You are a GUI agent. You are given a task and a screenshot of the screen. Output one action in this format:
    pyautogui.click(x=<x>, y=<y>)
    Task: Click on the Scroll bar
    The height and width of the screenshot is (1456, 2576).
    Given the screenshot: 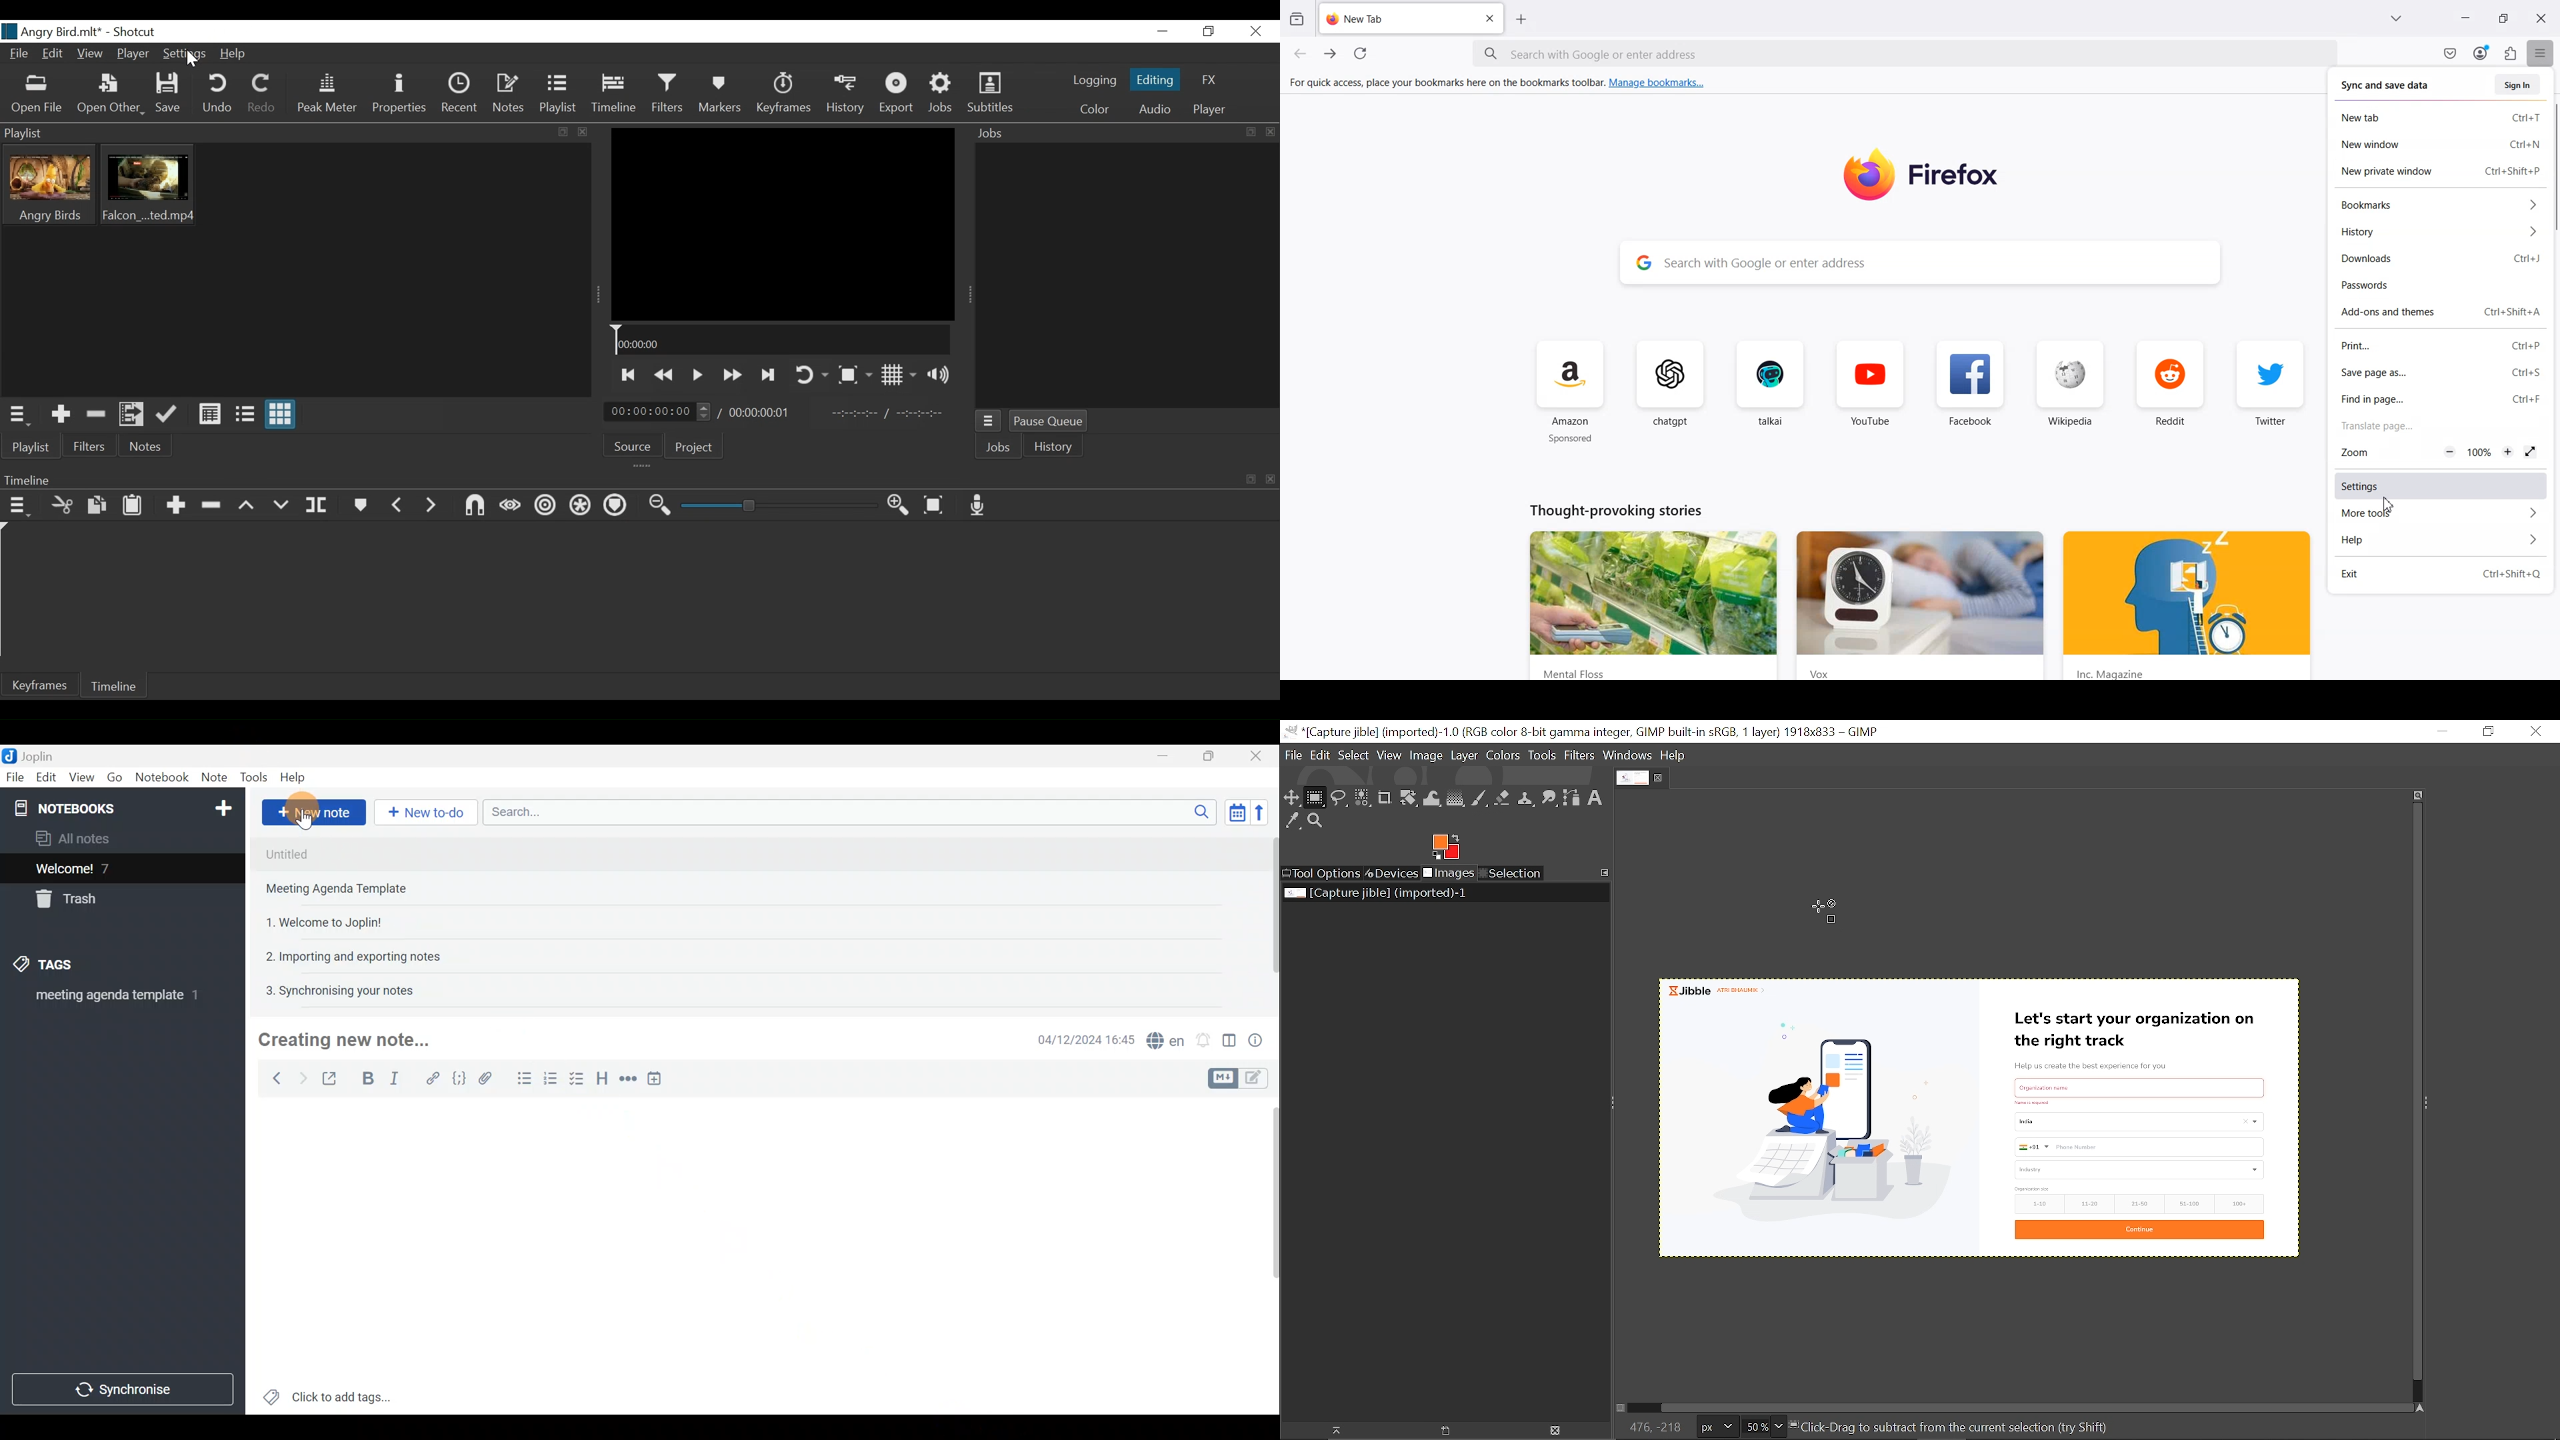 What is the action you would take?
    pyautogui.click(x=1268, y=1254)
    